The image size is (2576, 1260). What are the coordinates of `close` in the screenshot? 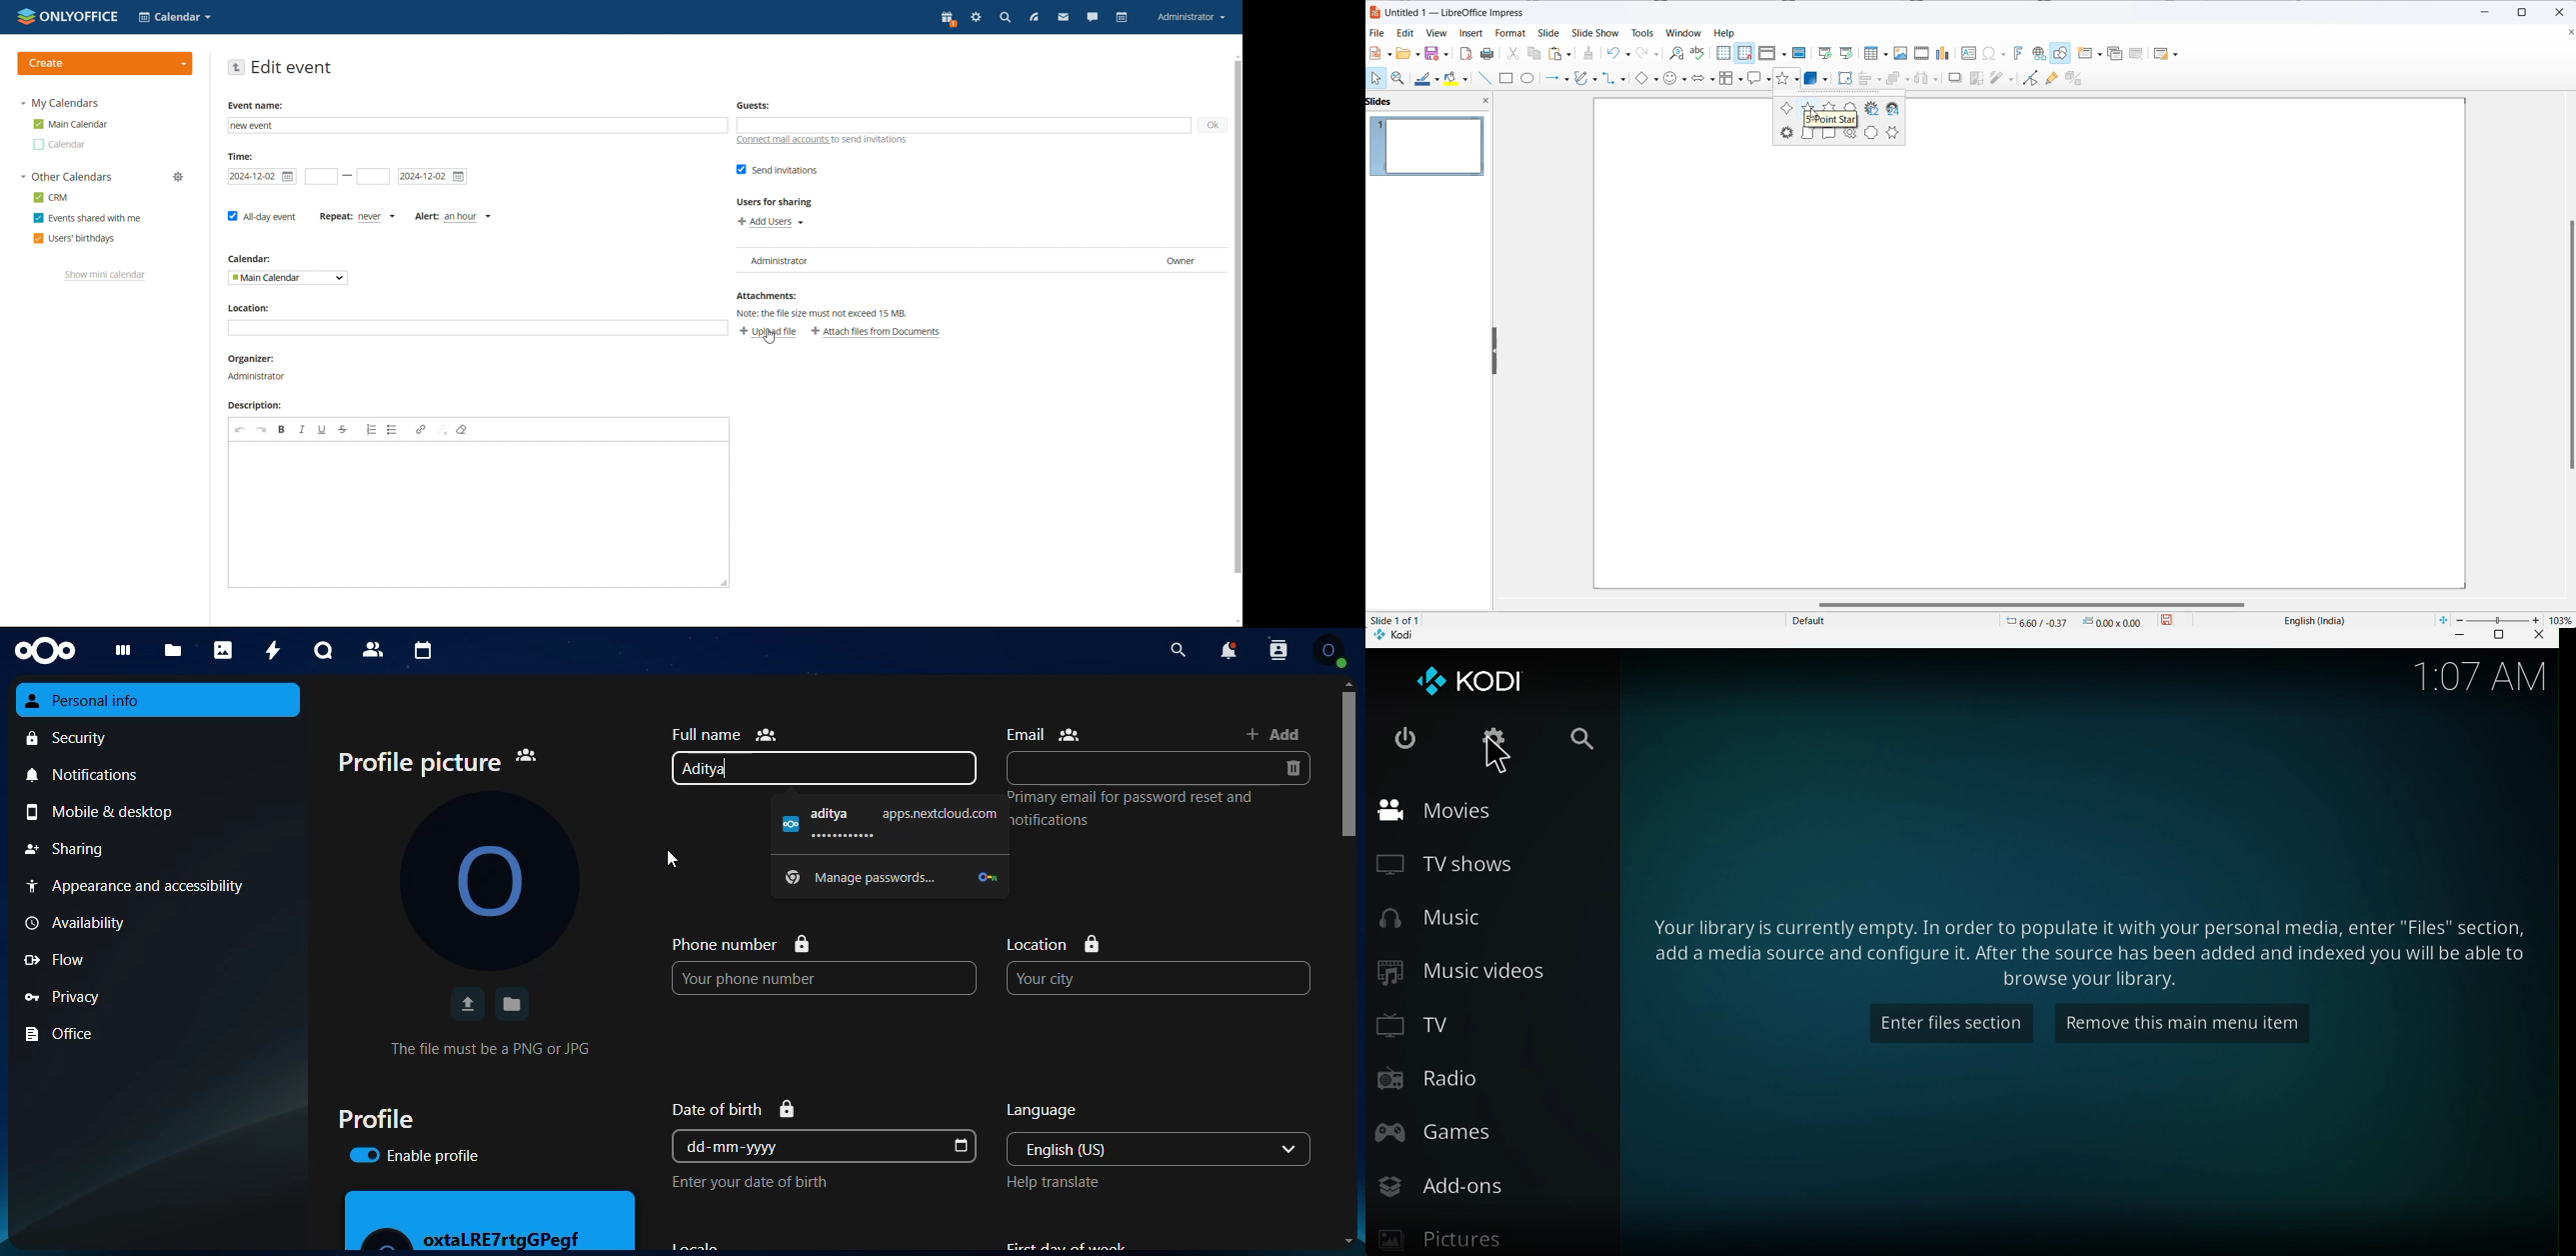 It's located at (2563, 13).